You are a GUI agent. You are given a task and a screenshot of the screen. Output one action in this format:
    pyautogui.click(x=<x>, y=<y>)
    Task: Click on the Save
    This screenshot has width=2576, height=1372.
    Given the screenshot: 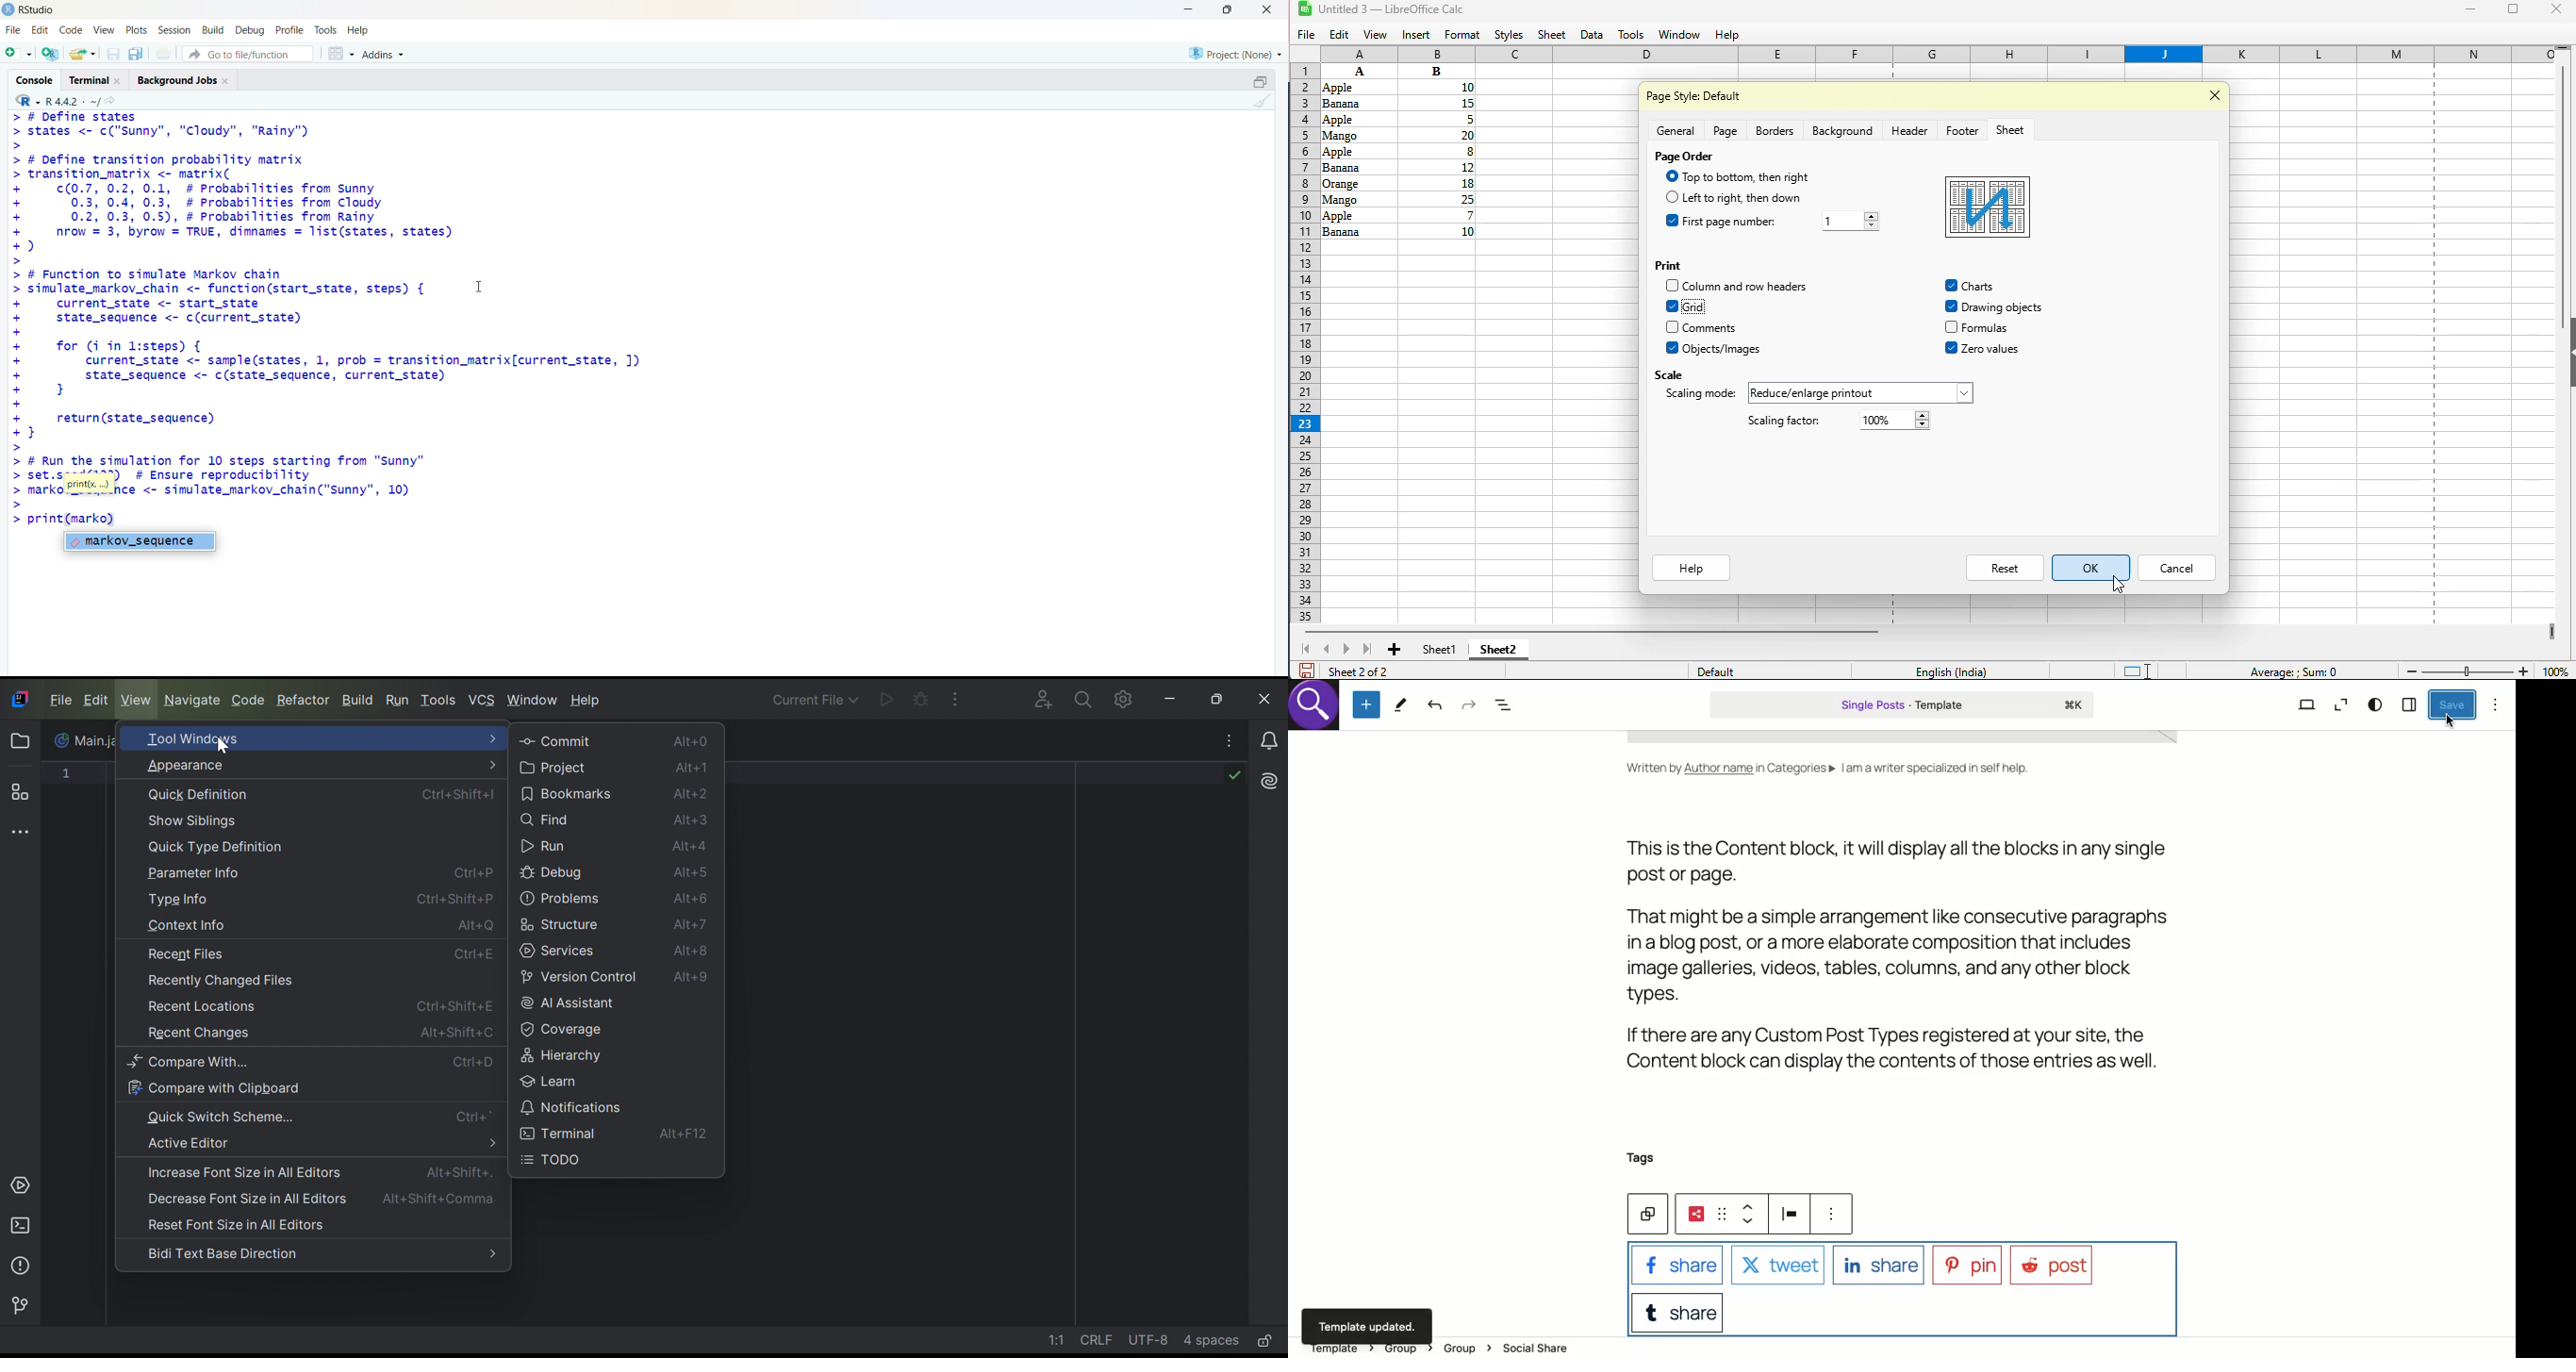 What is the action you would take?
    pyautogui.click(x=2453, y=705)
    